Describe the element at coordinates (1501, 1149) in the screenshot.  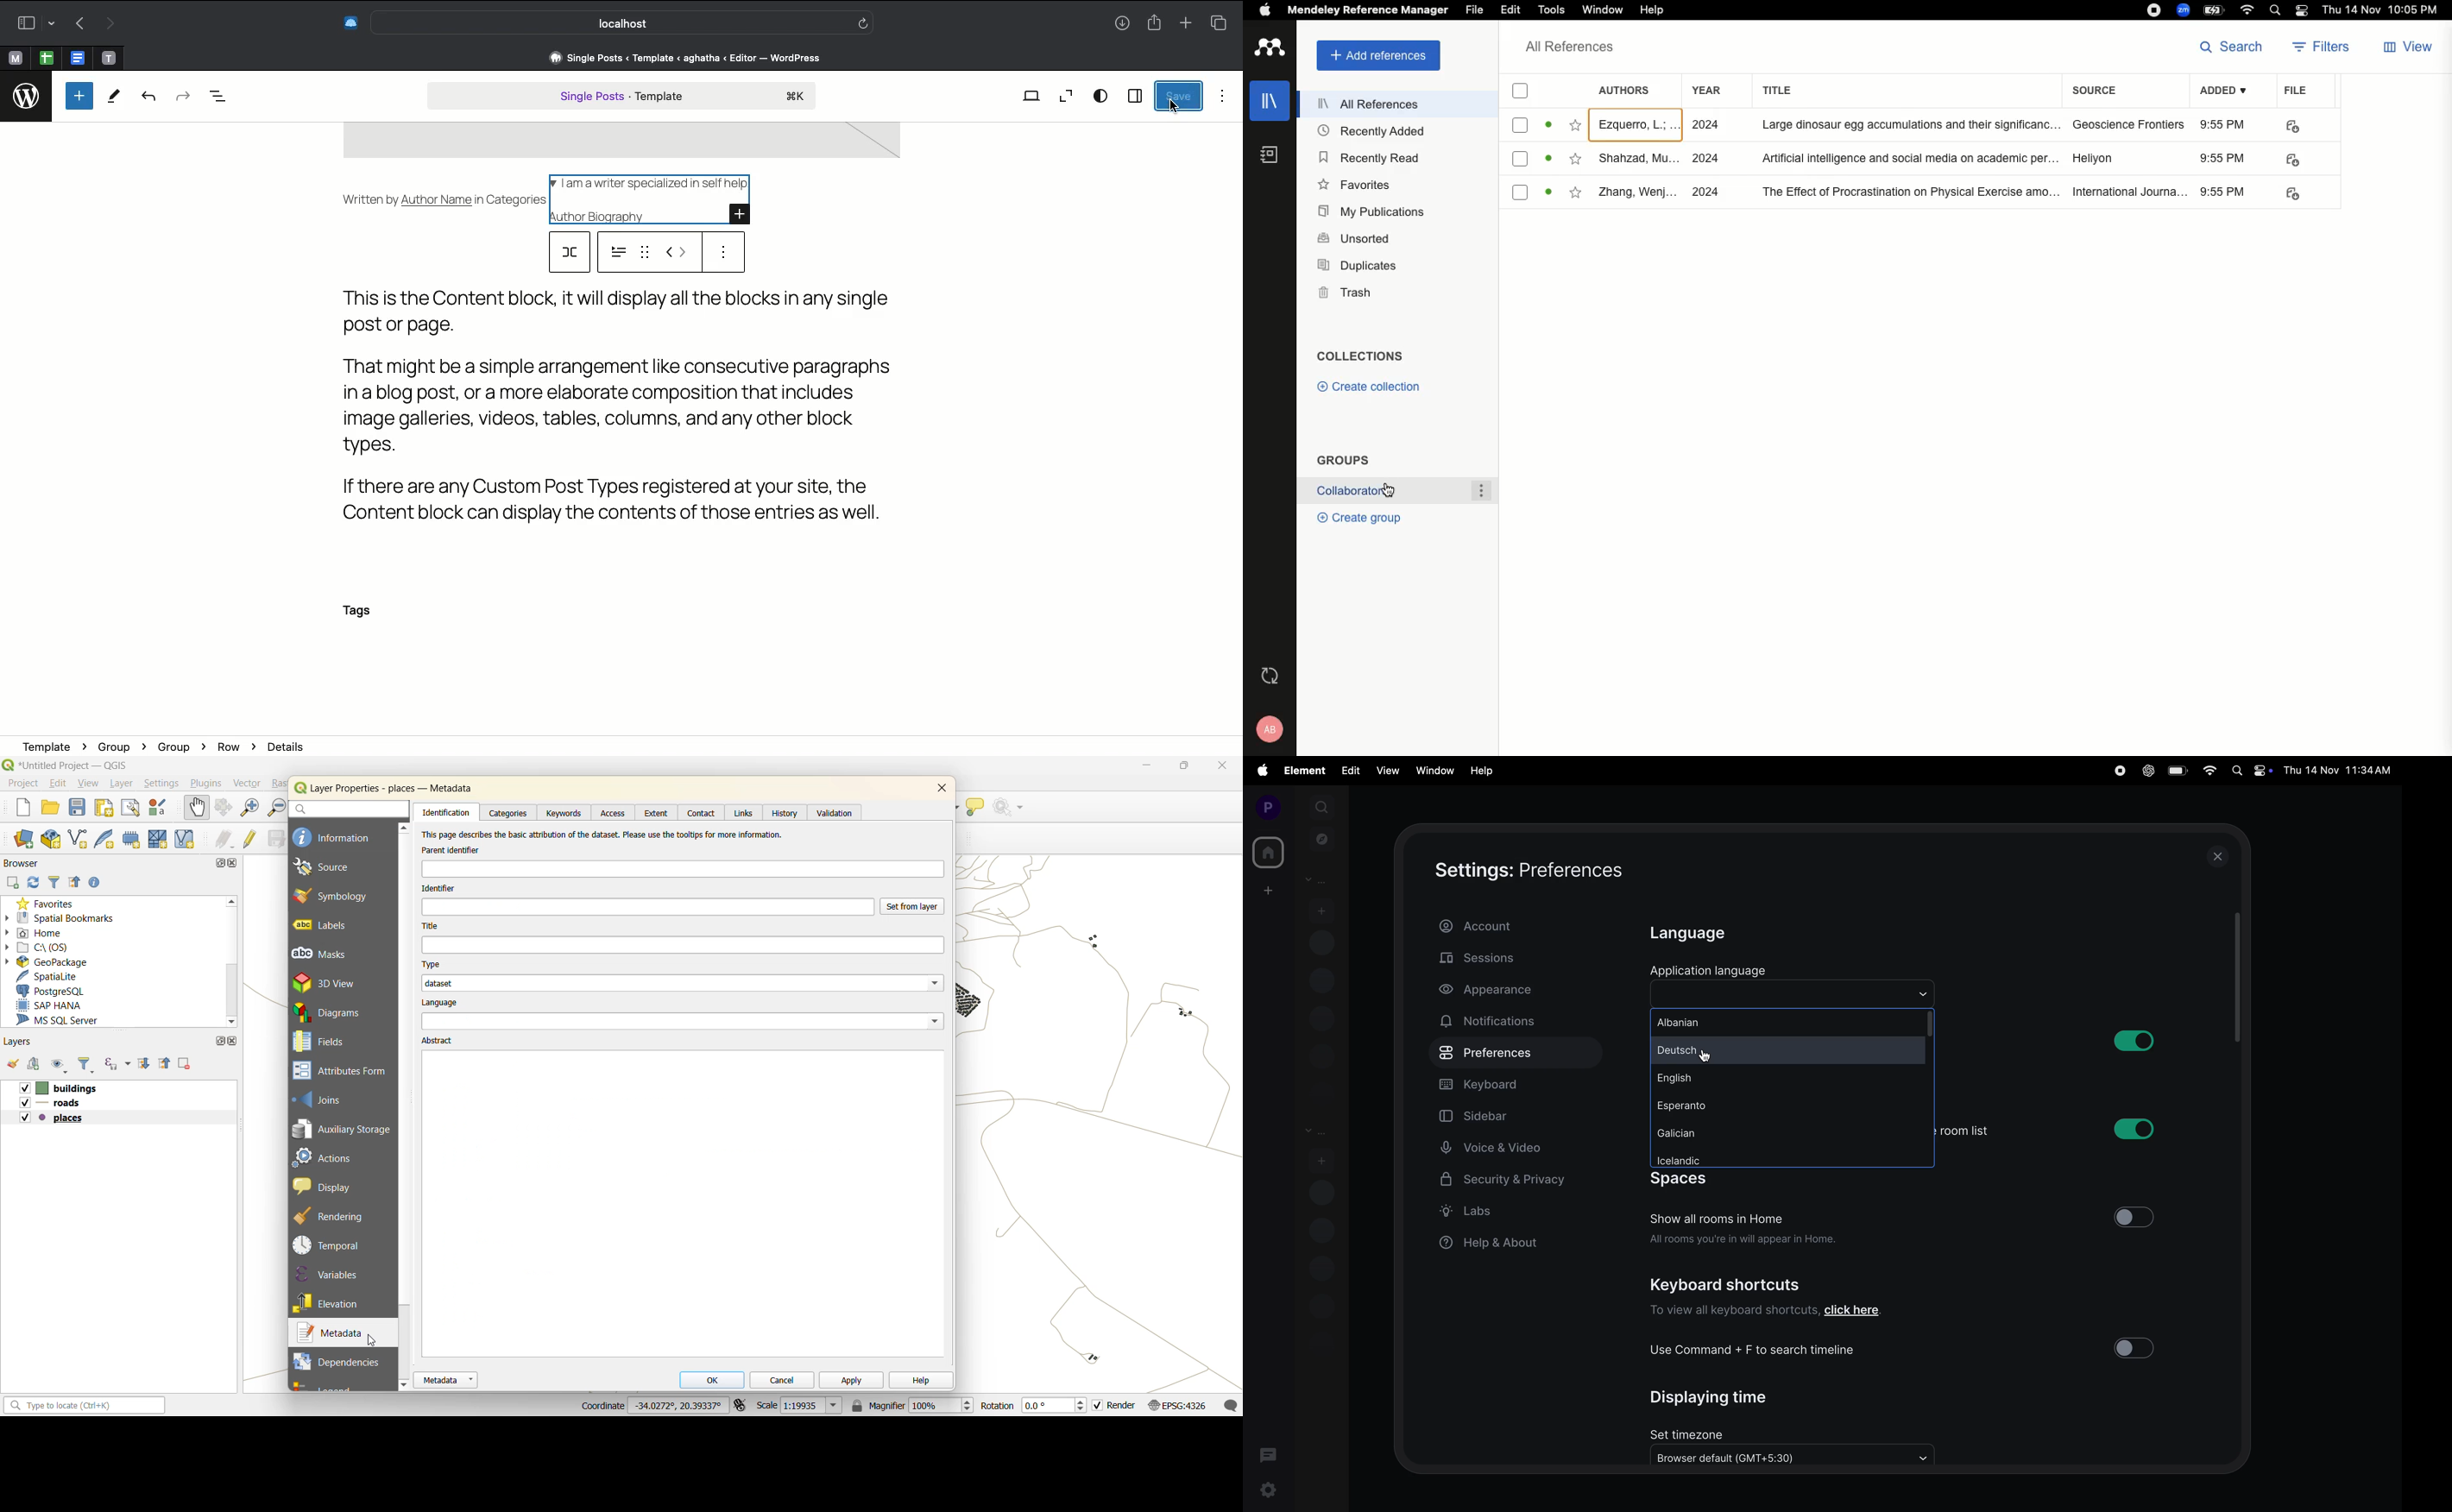
I see `voice and video` at that location.